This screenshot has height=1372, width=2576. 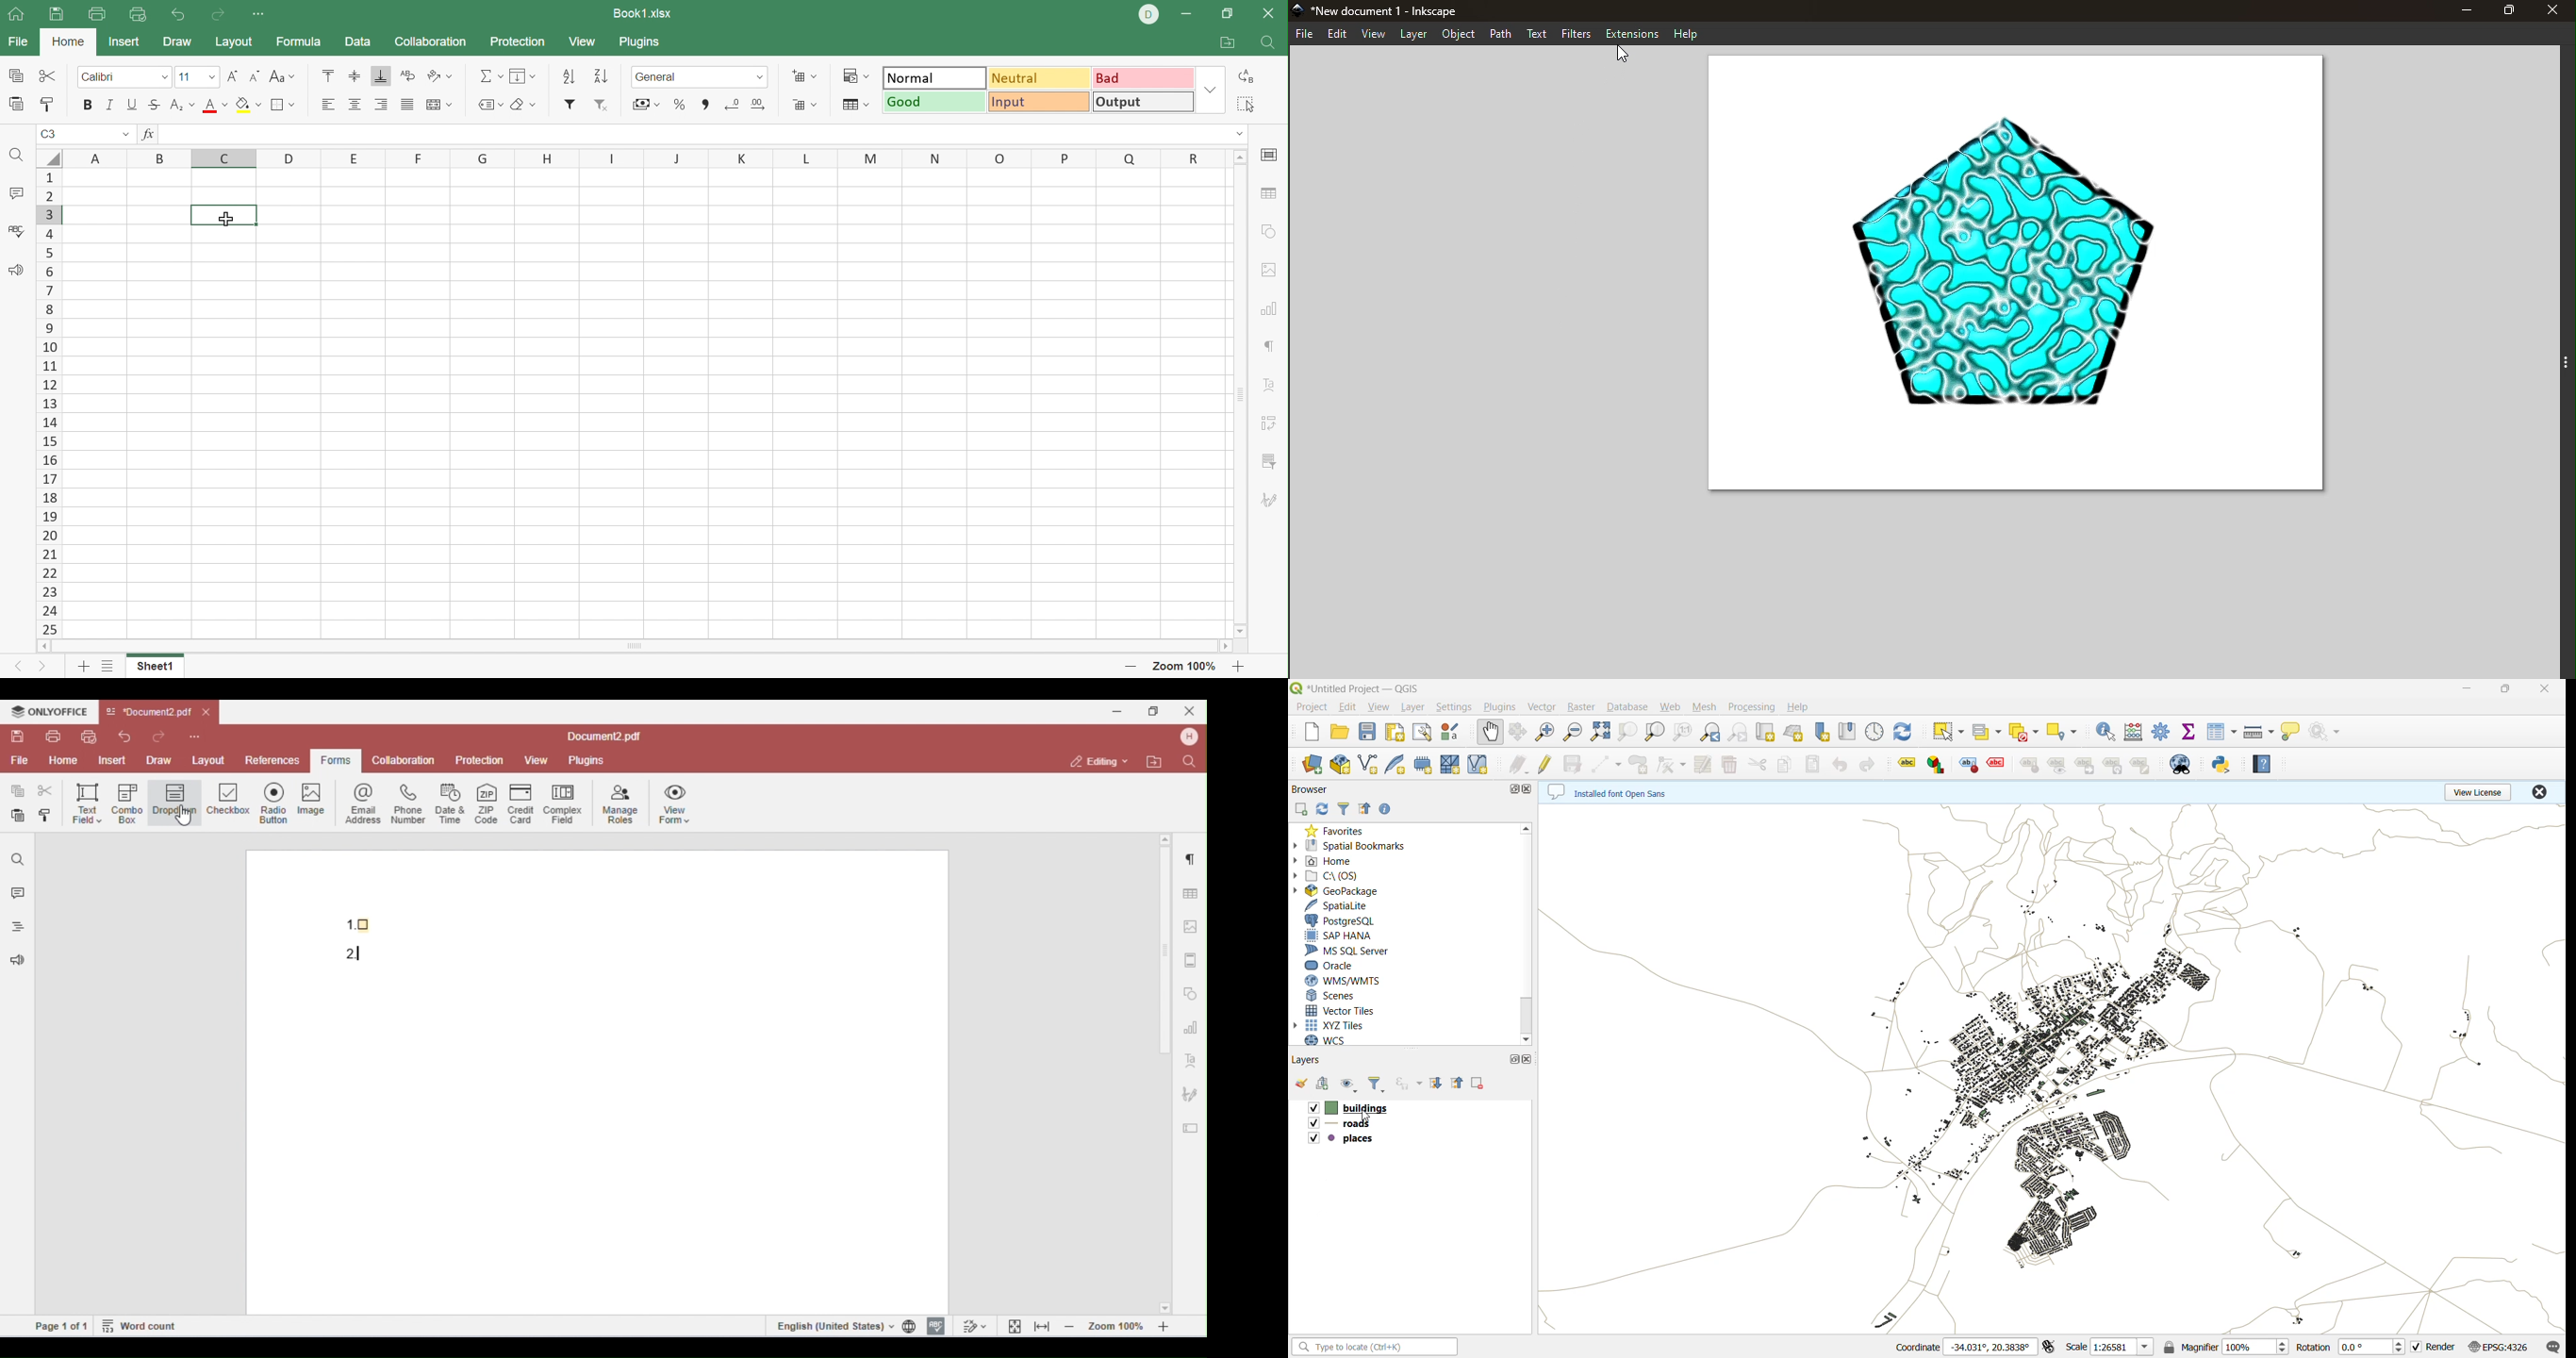 What do you see at coordinates (1965, 1347) in the screenshot?
I see `coordinates` at bounding box center [1965, 1347].